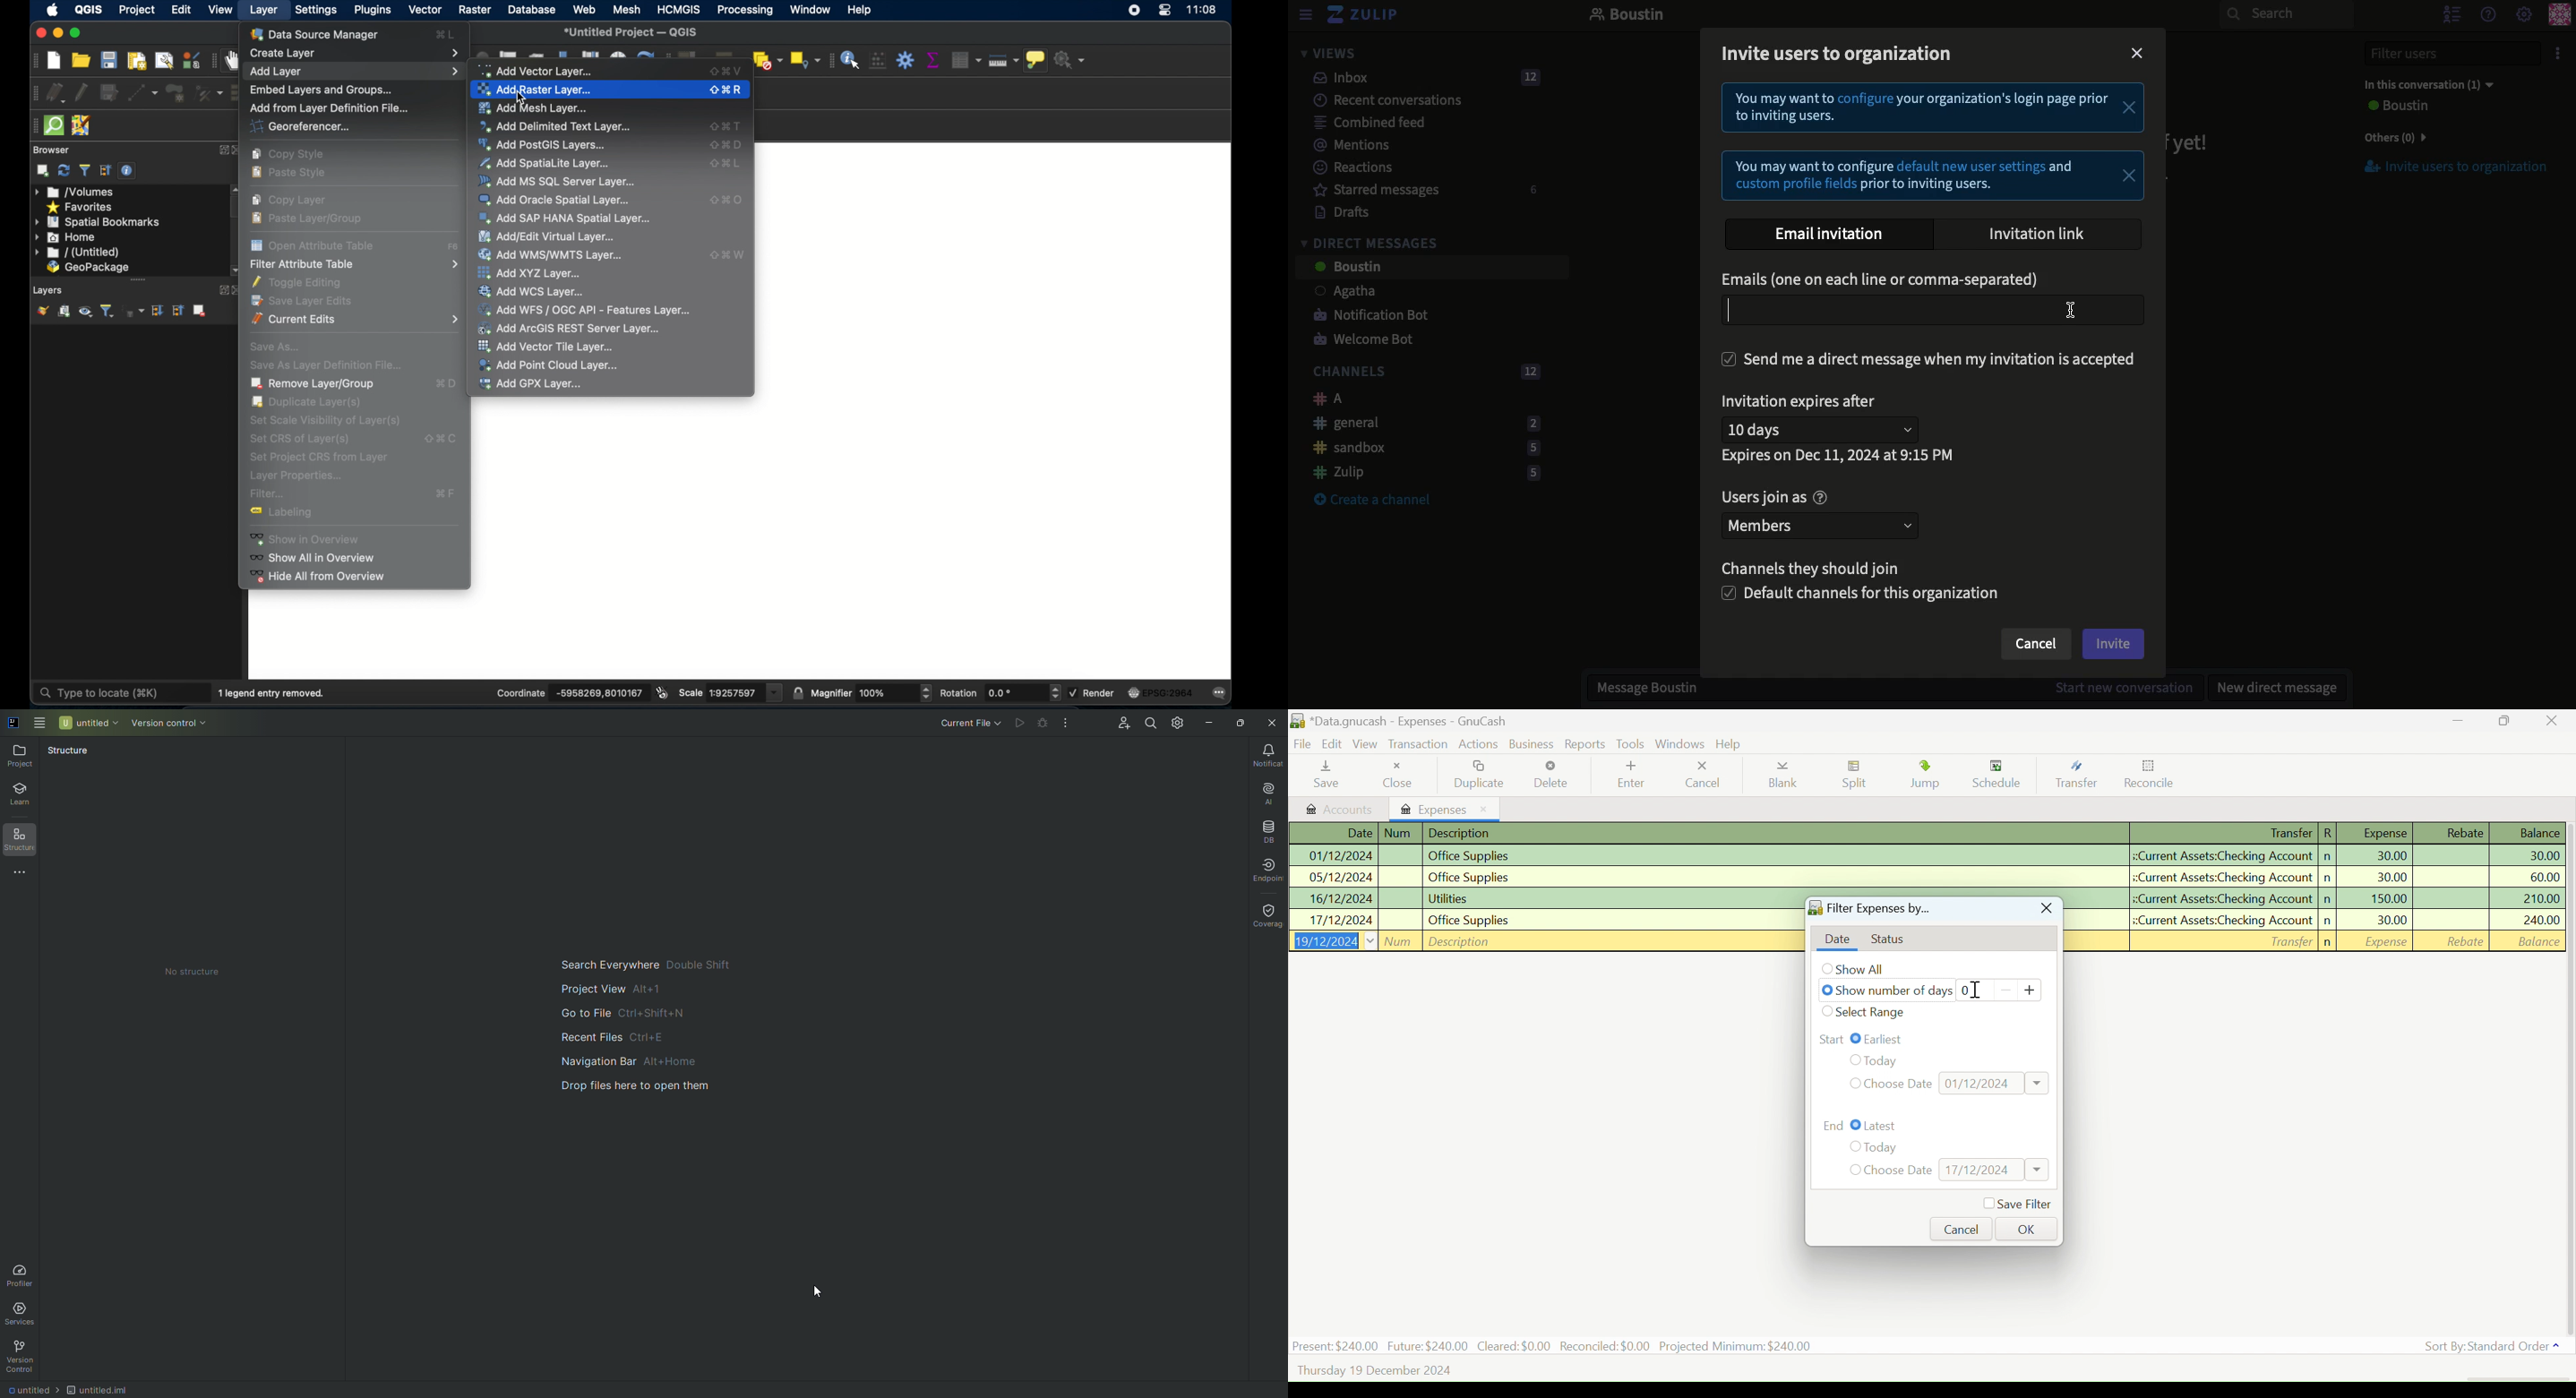 The image size is (2576, 1400). What do you see at coordinates (1340, 809) in the screenshot?
I see `Accounts` at bounding box center [1340, 809].